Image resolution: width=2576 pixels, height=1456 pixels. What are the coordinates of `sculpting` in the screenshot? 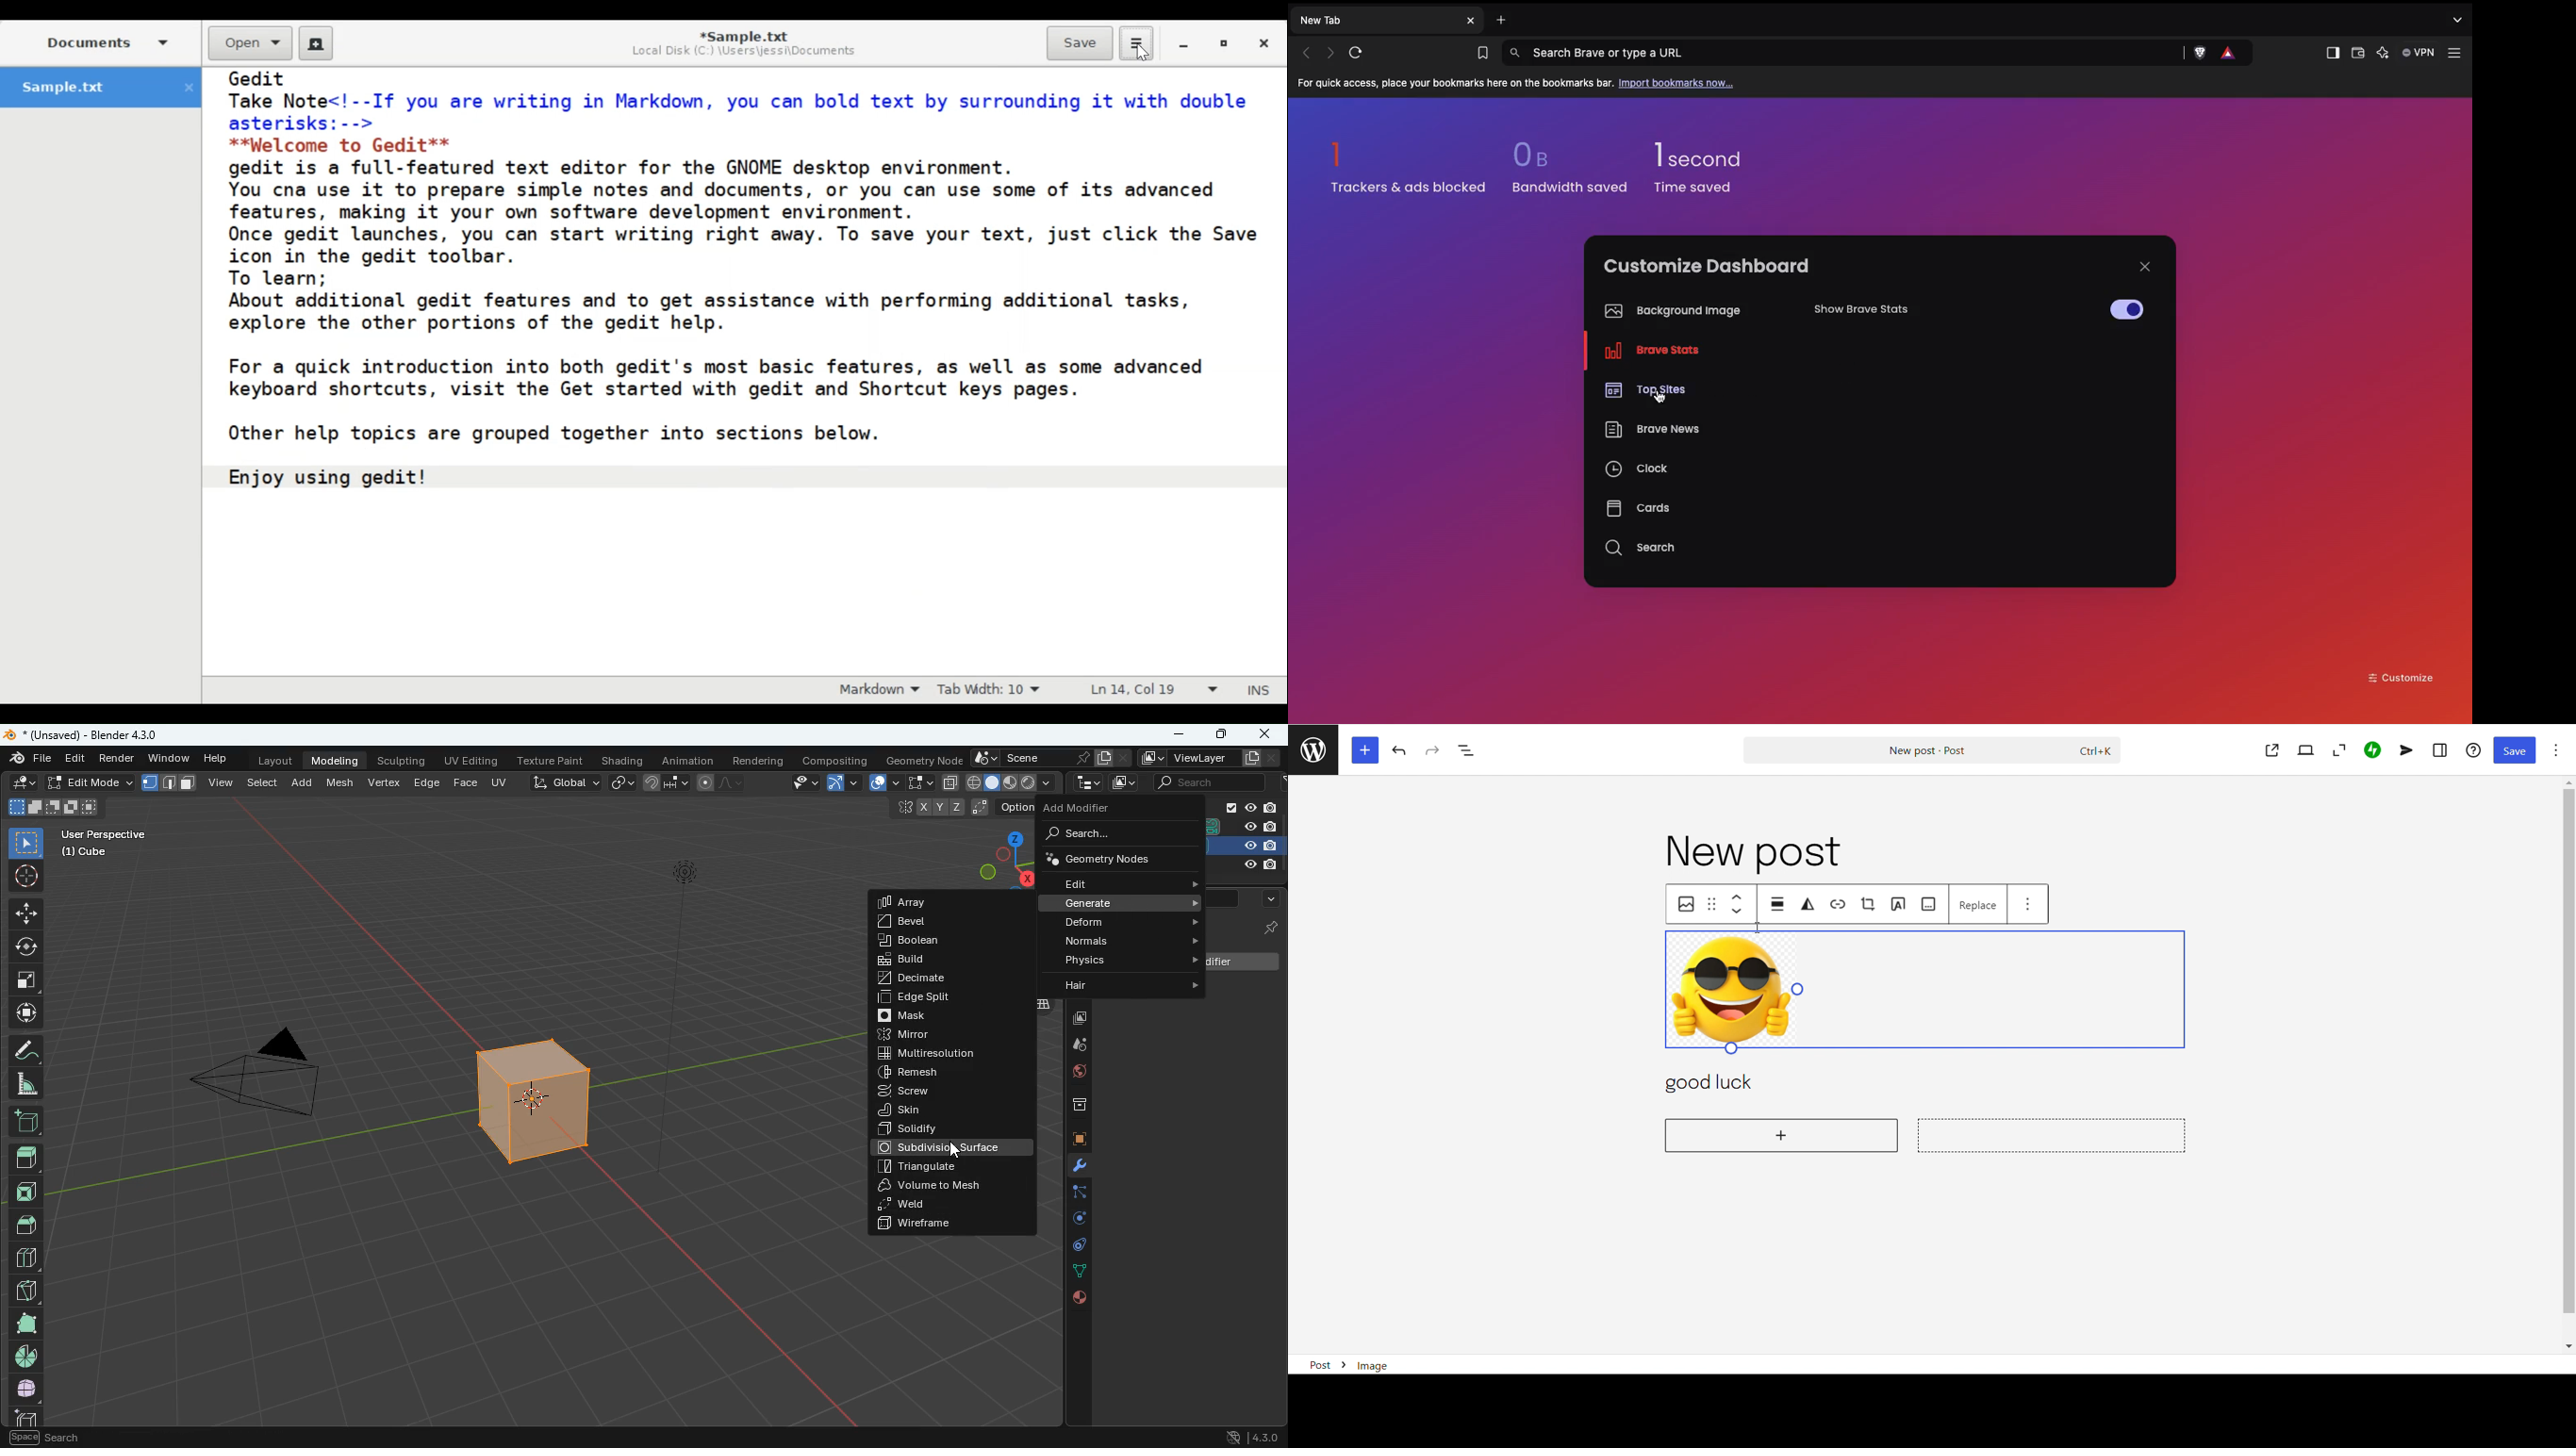 It's located at (405, 761).